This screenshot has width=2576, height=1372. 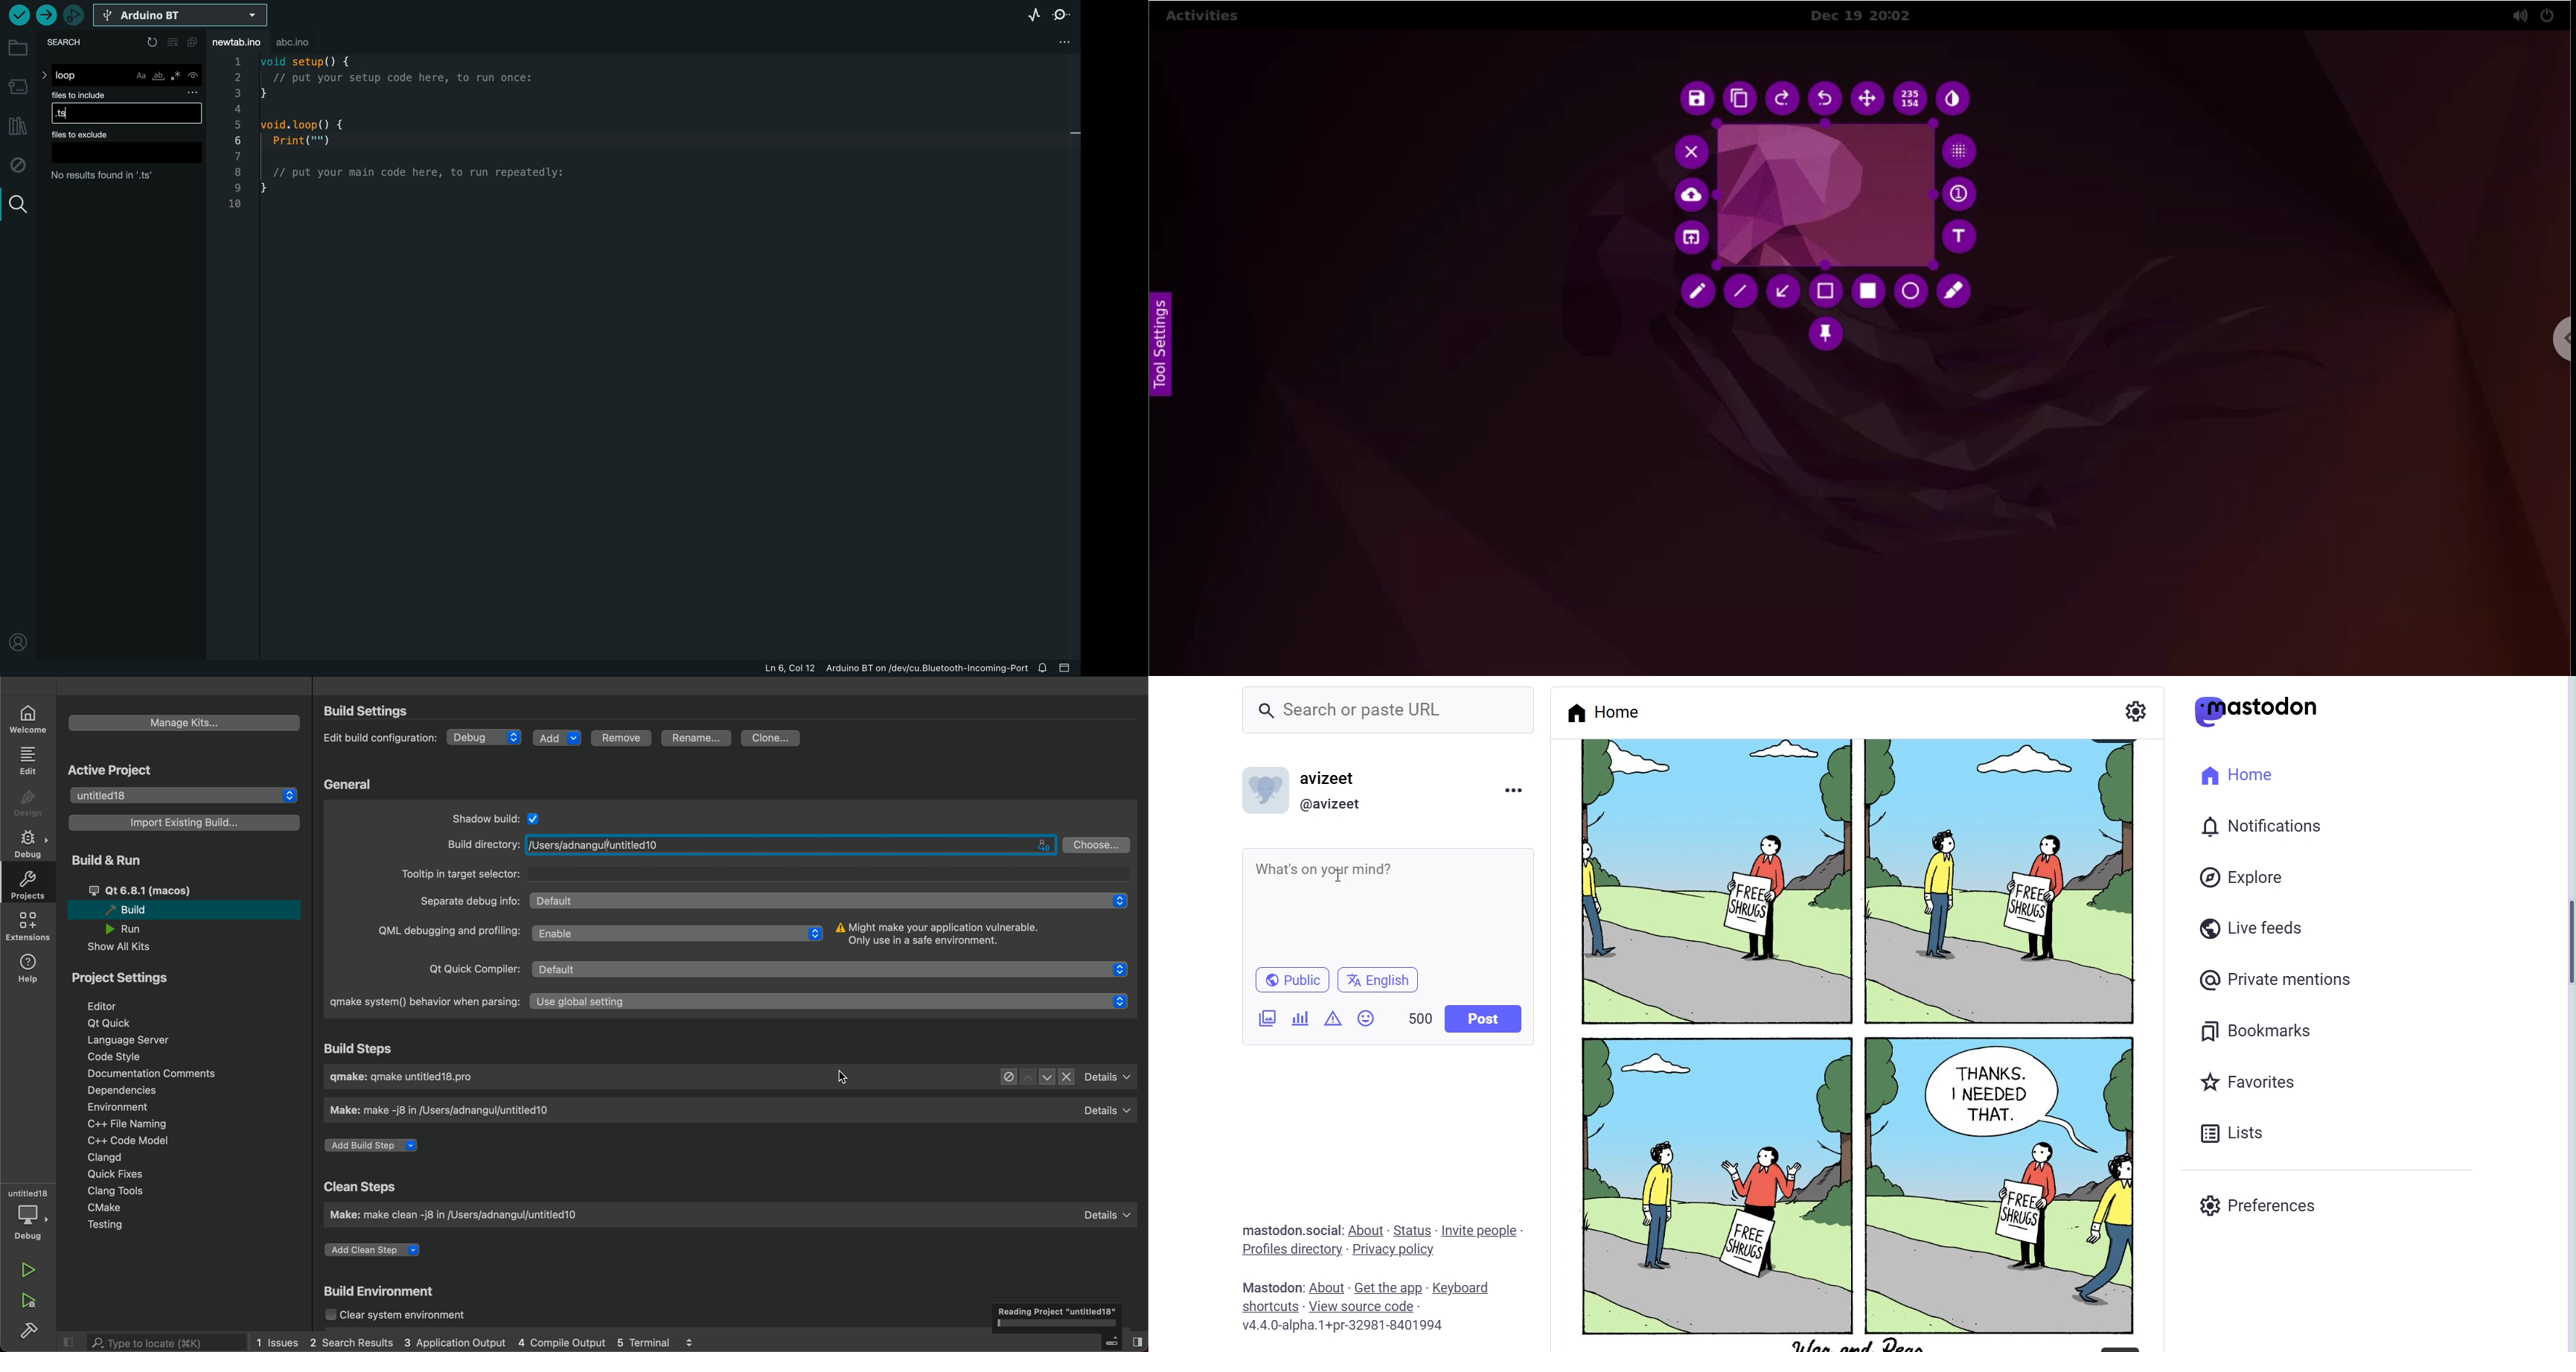 I want to click on welcome, so click(x=28, y=716).